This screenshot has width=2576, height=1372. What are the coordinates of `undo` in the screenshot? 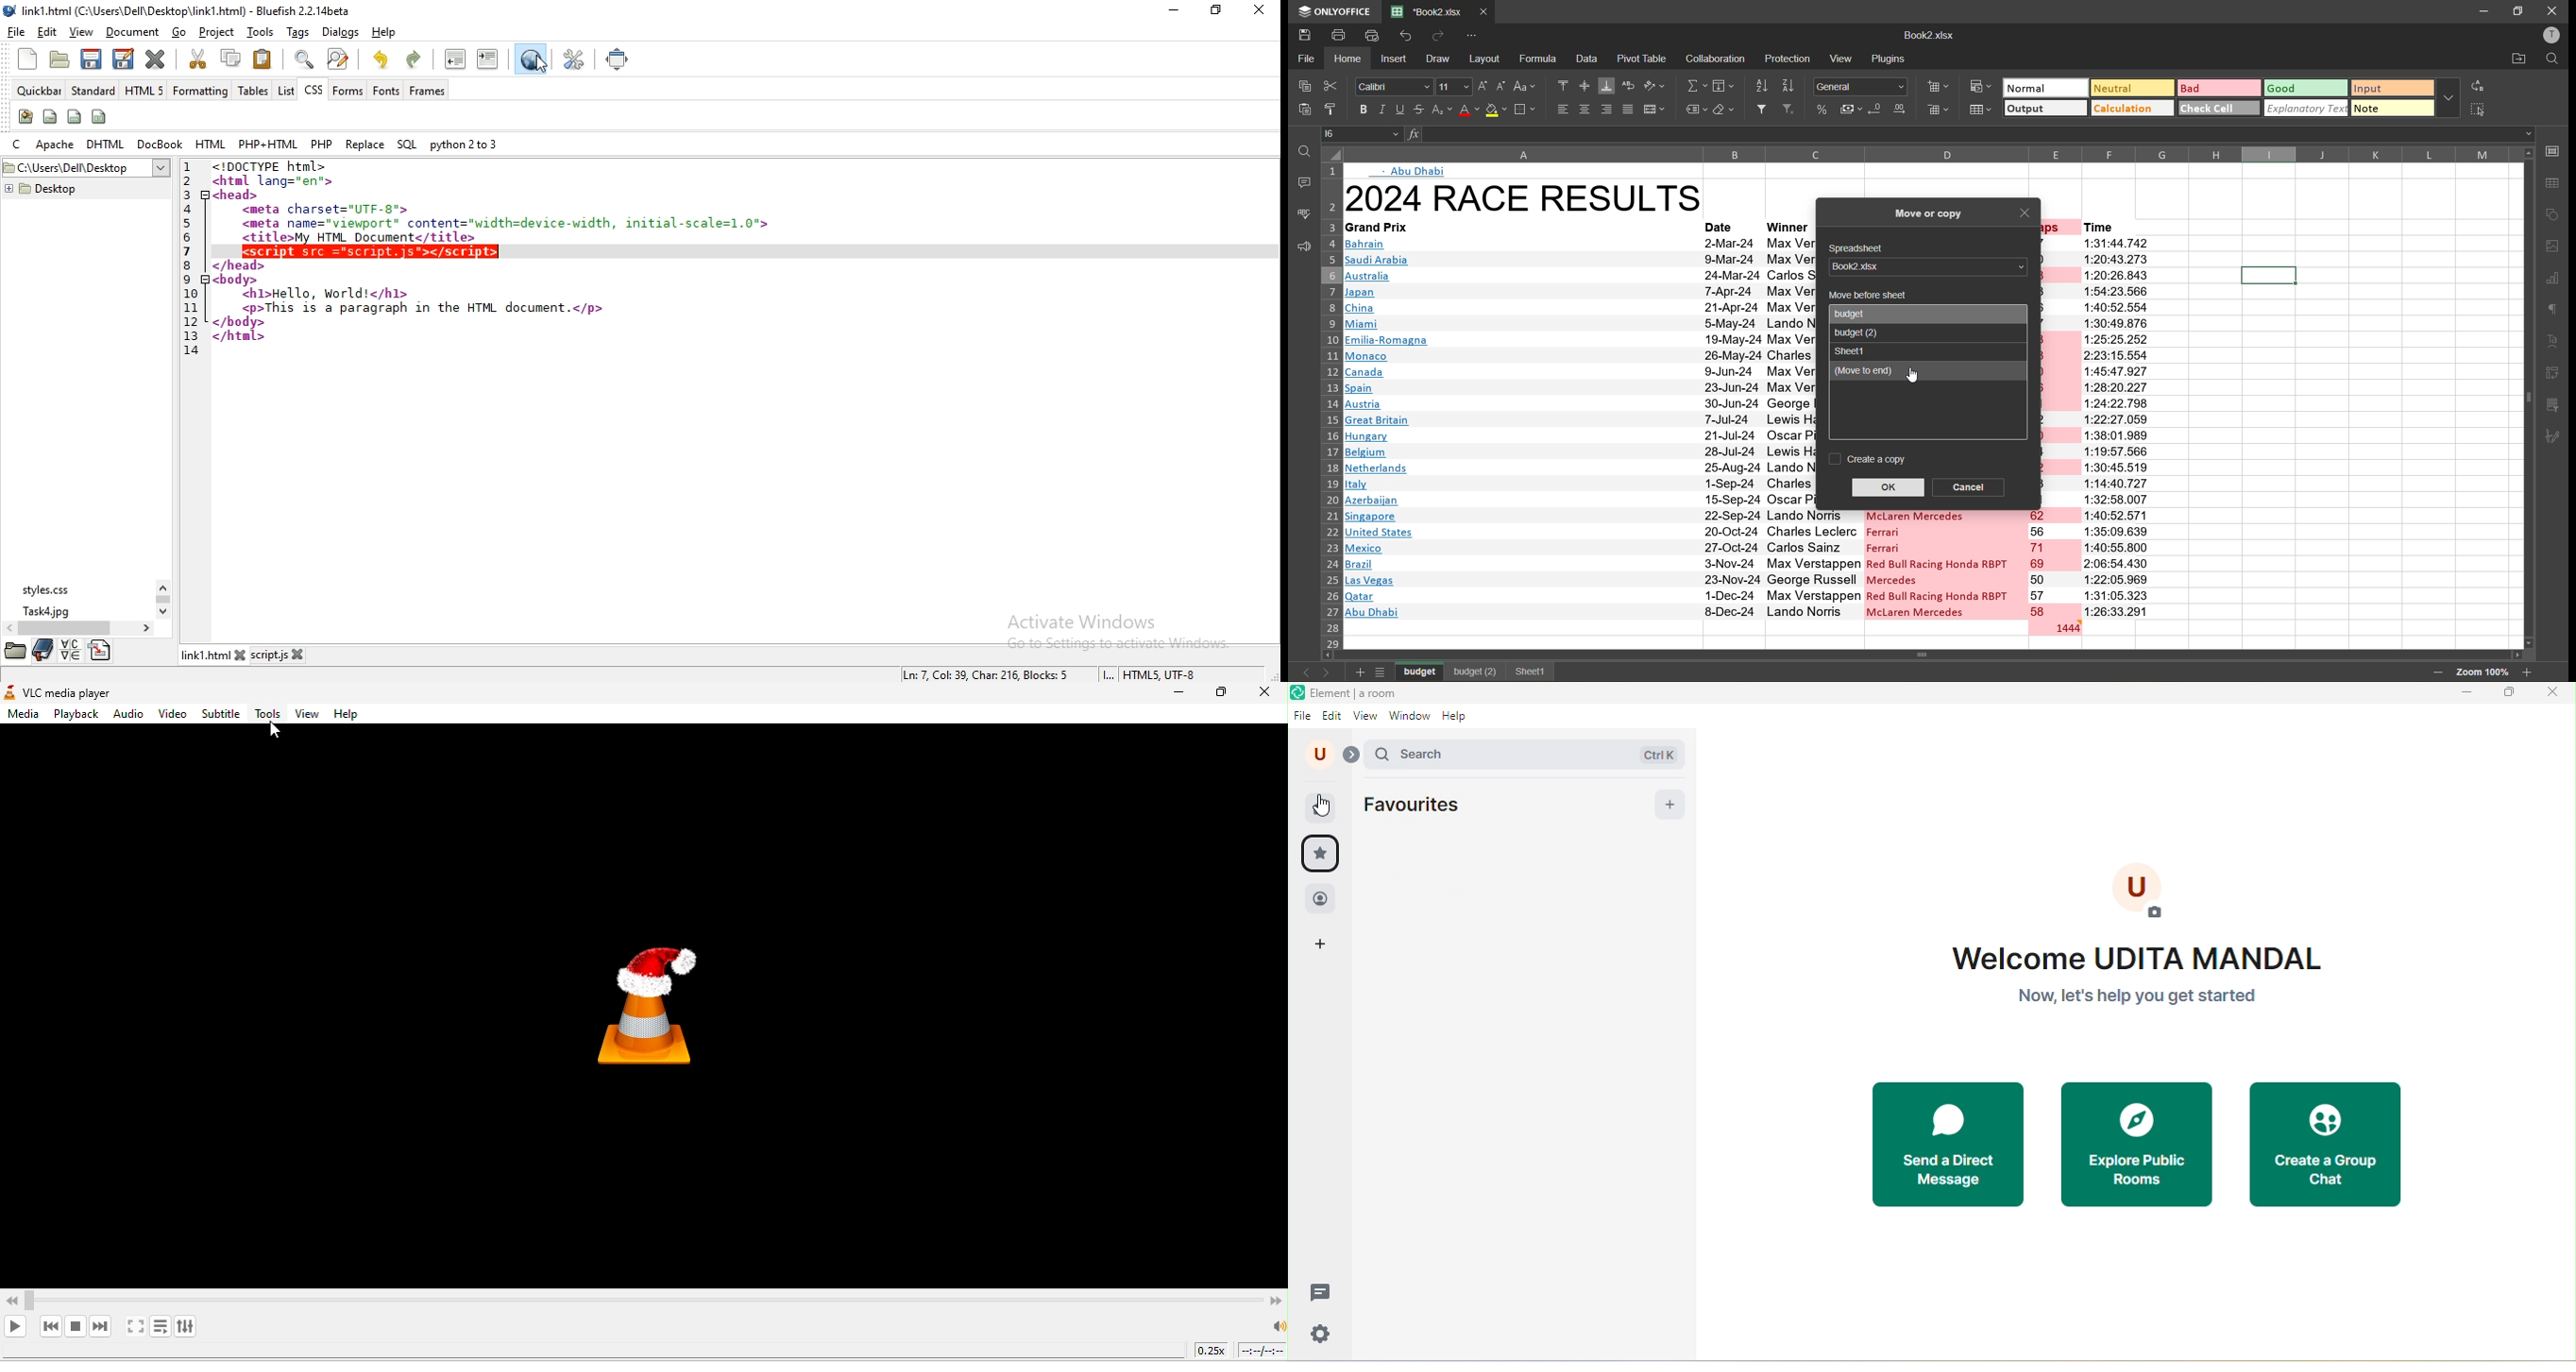 It's located at (382, 59).